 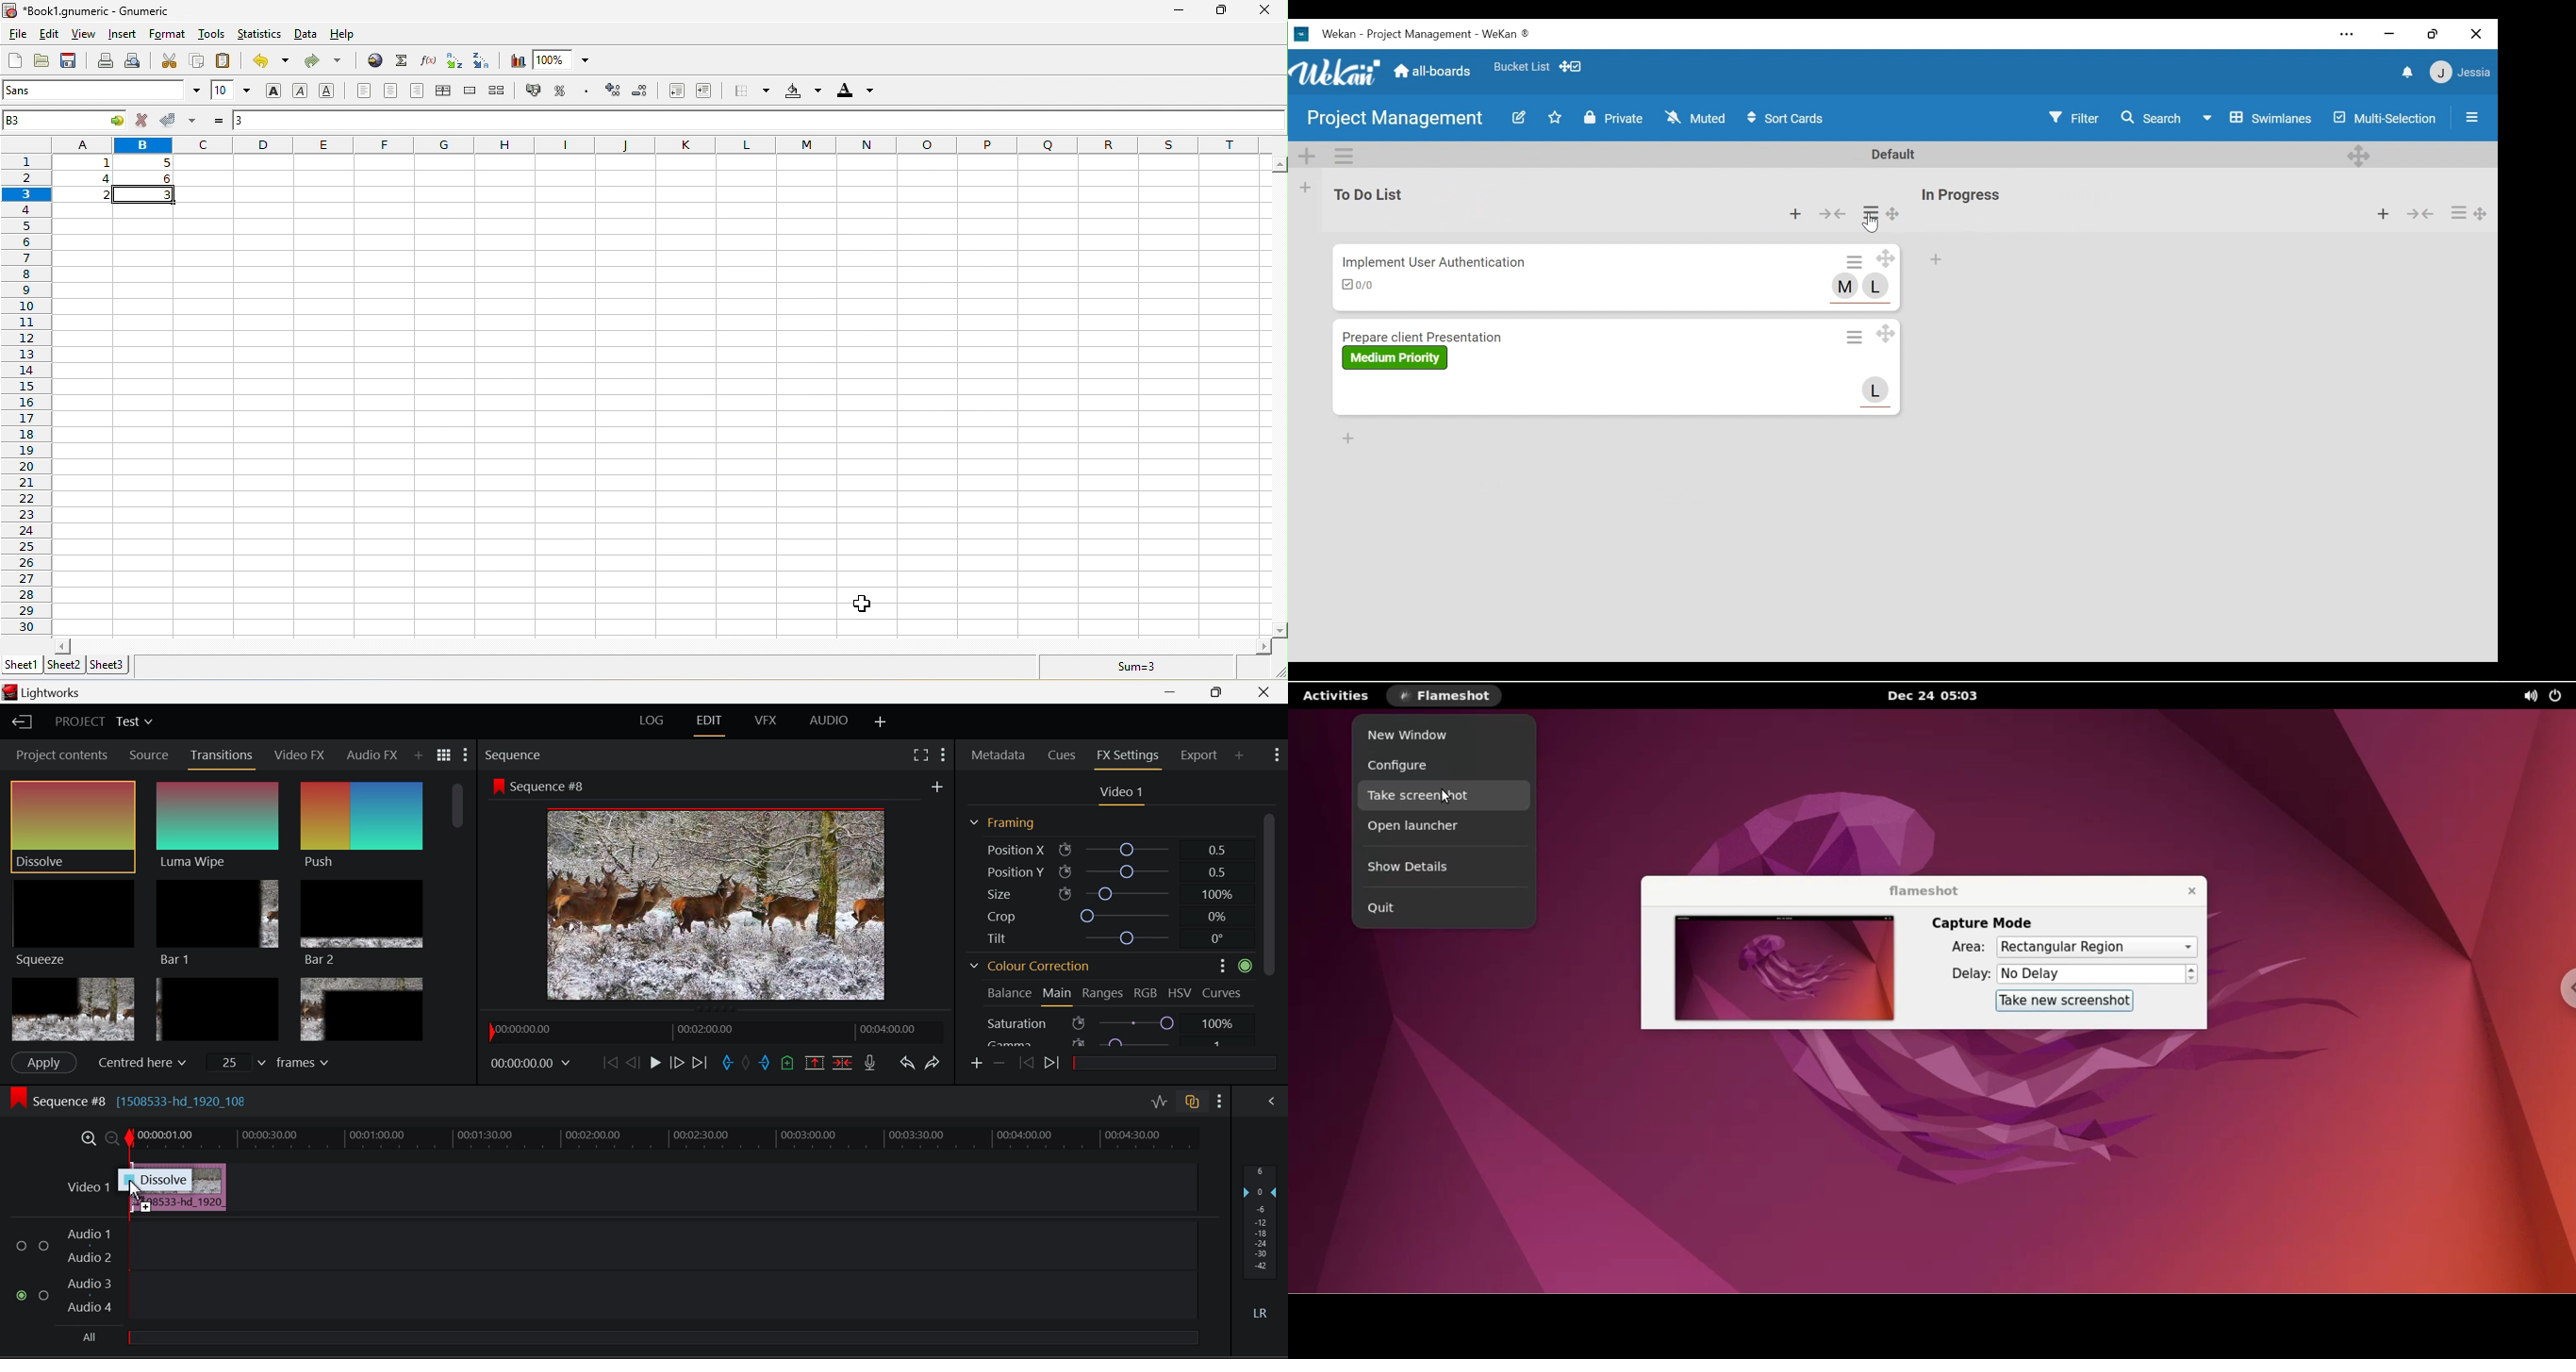 I want to click on Show Settings, so click(x=1279, y=755).